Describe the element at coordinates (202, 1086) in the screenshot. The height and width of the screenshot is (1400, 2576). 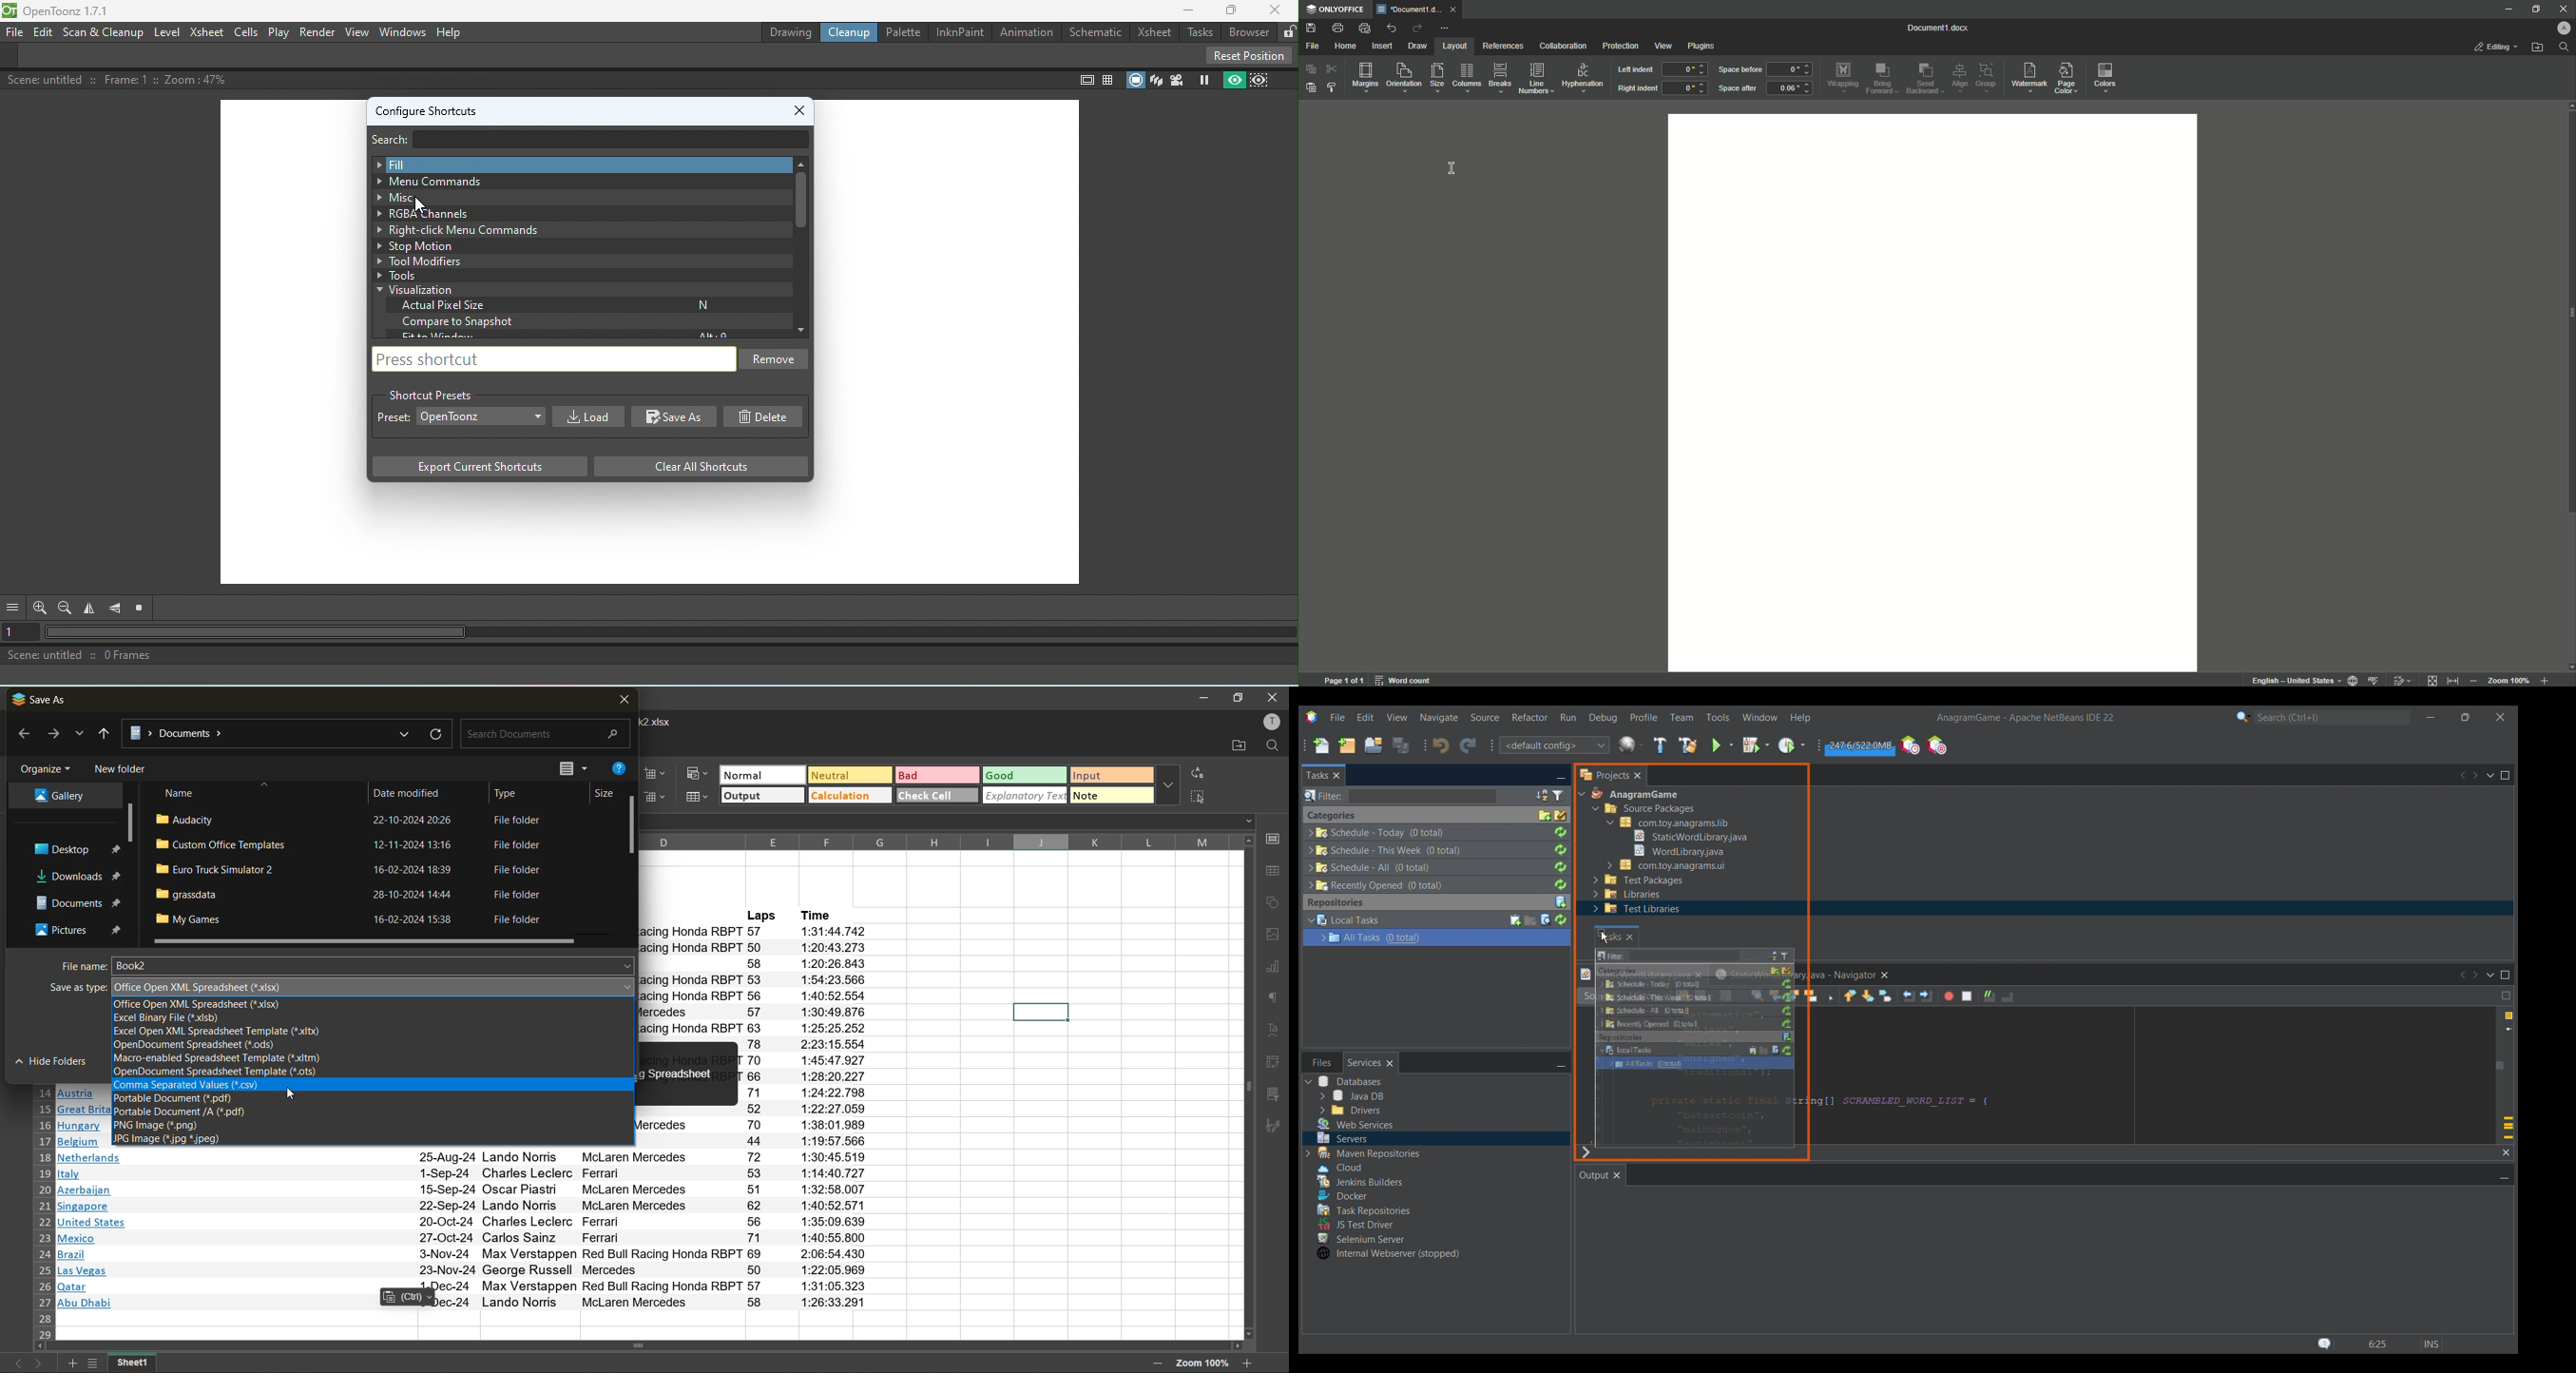
I see `csv` at that location.